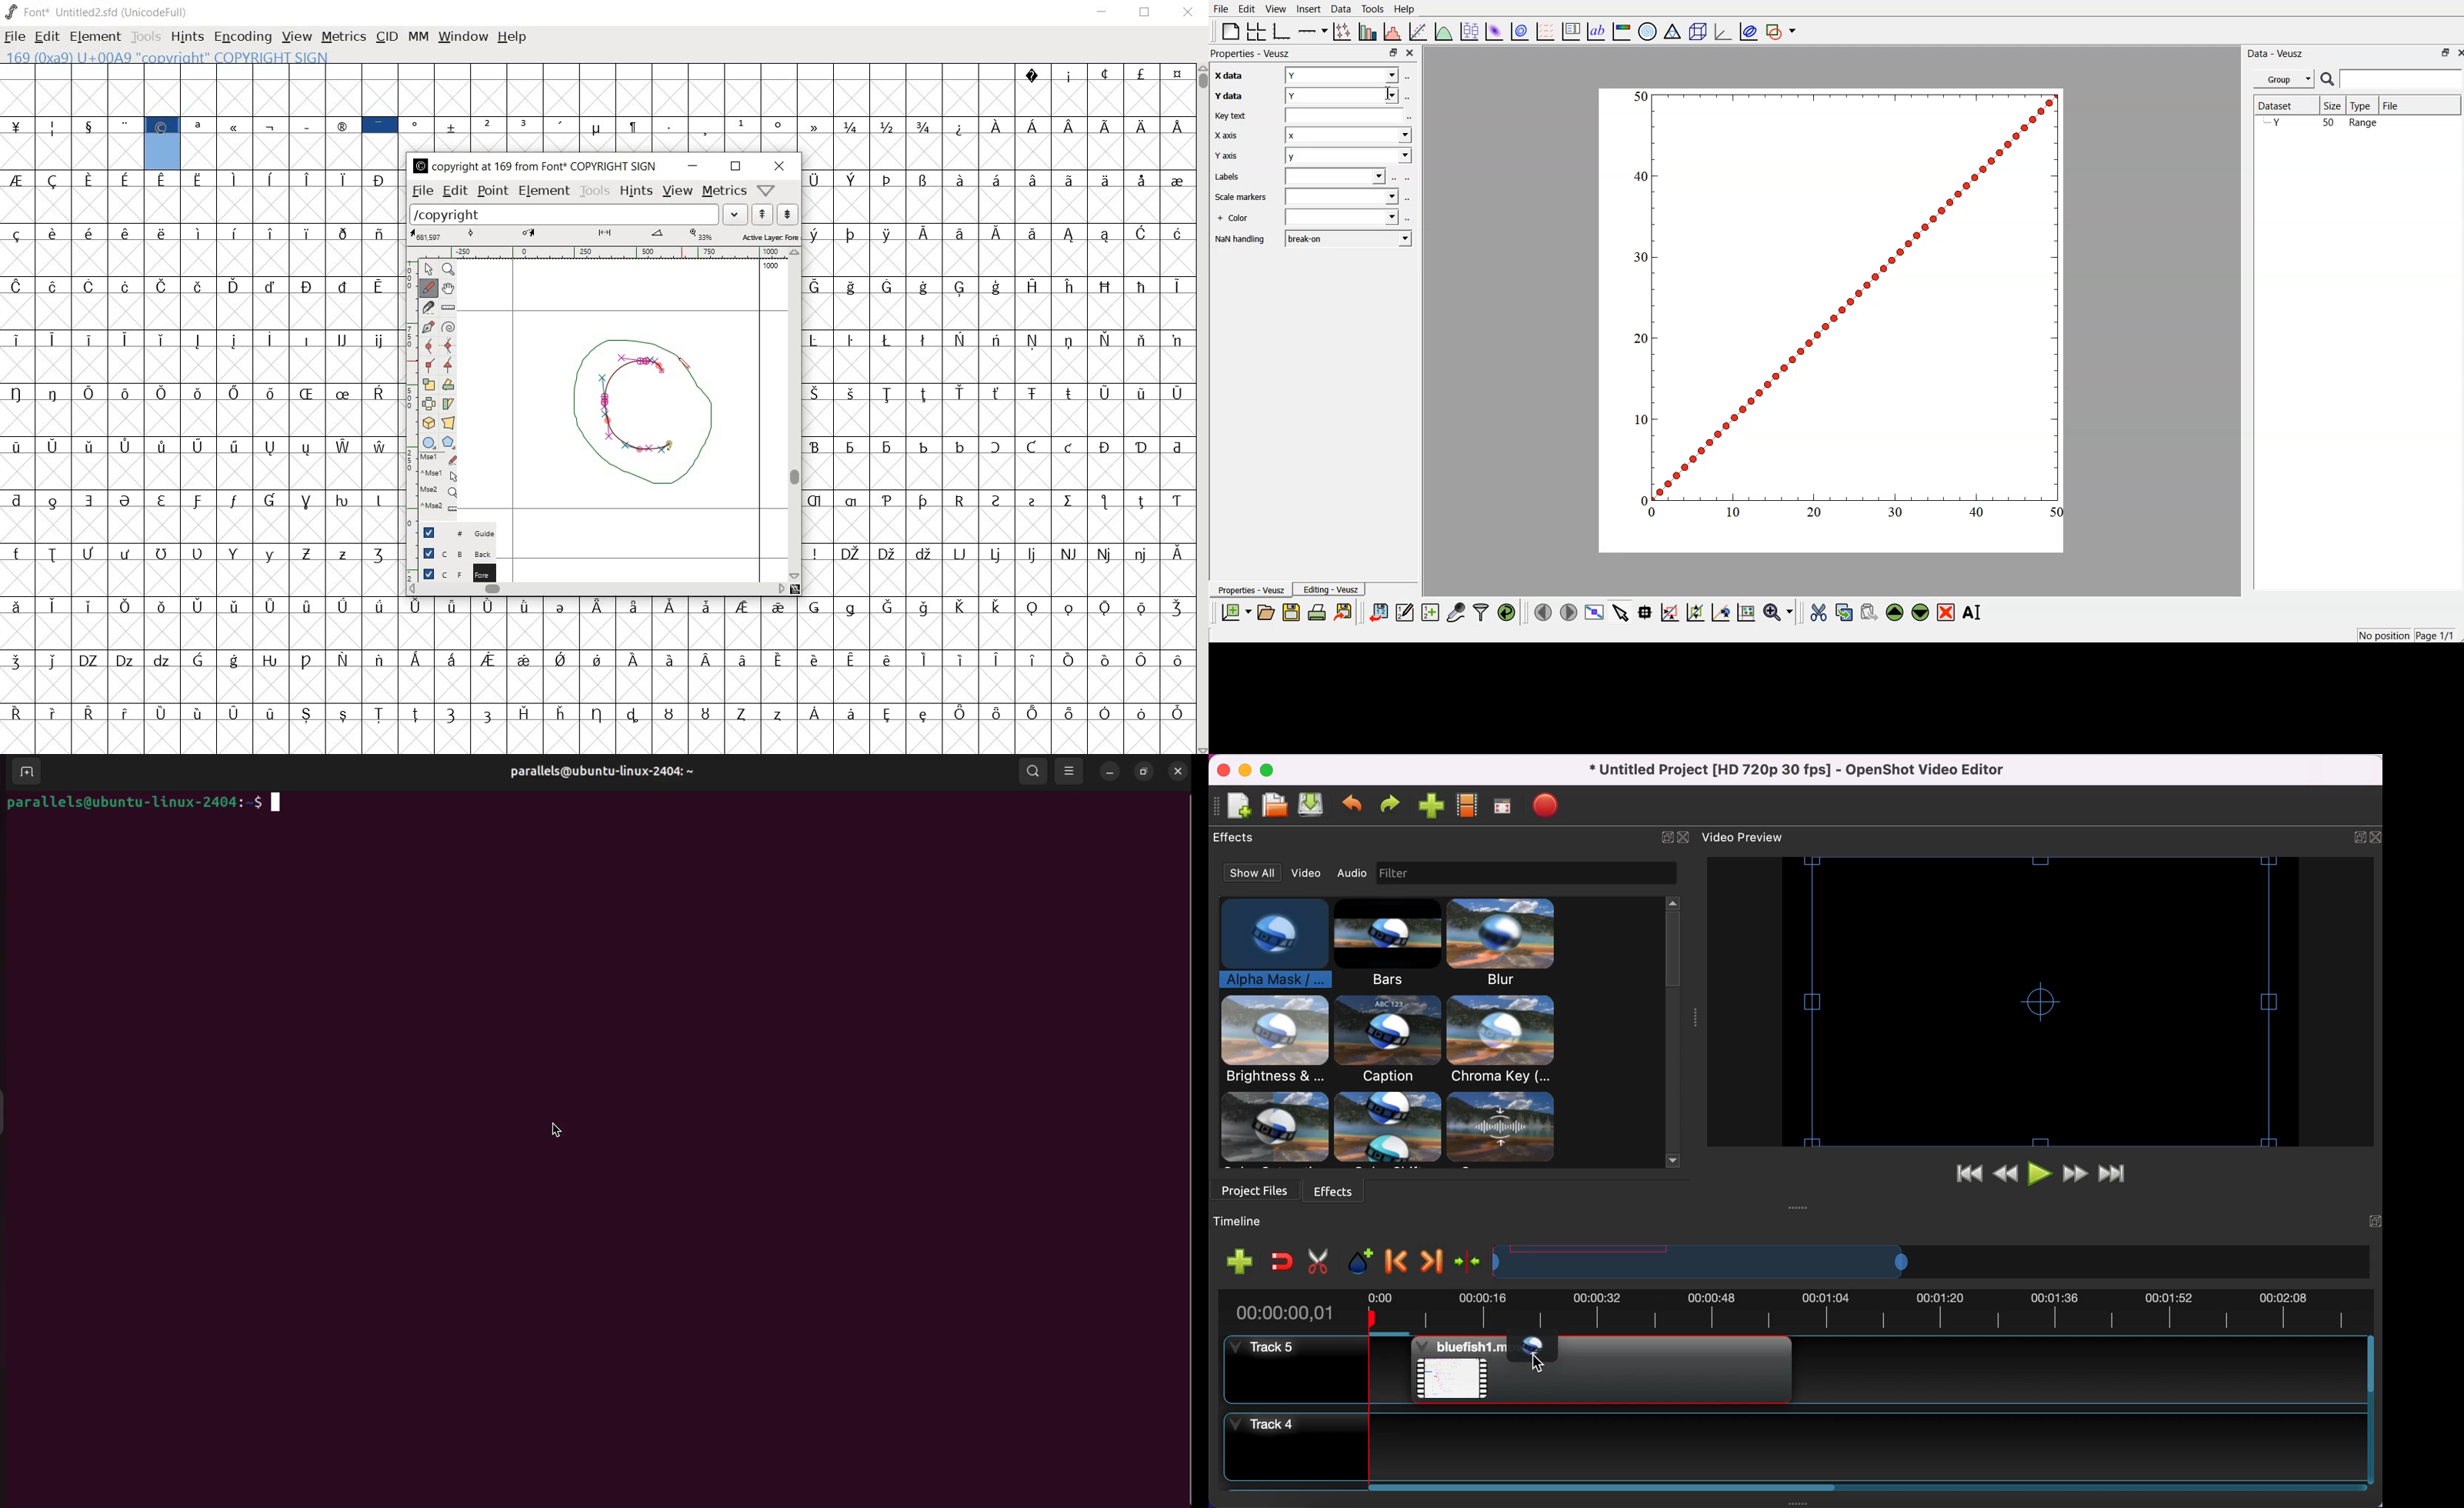  I want to click on import video, so click(1430, 808).